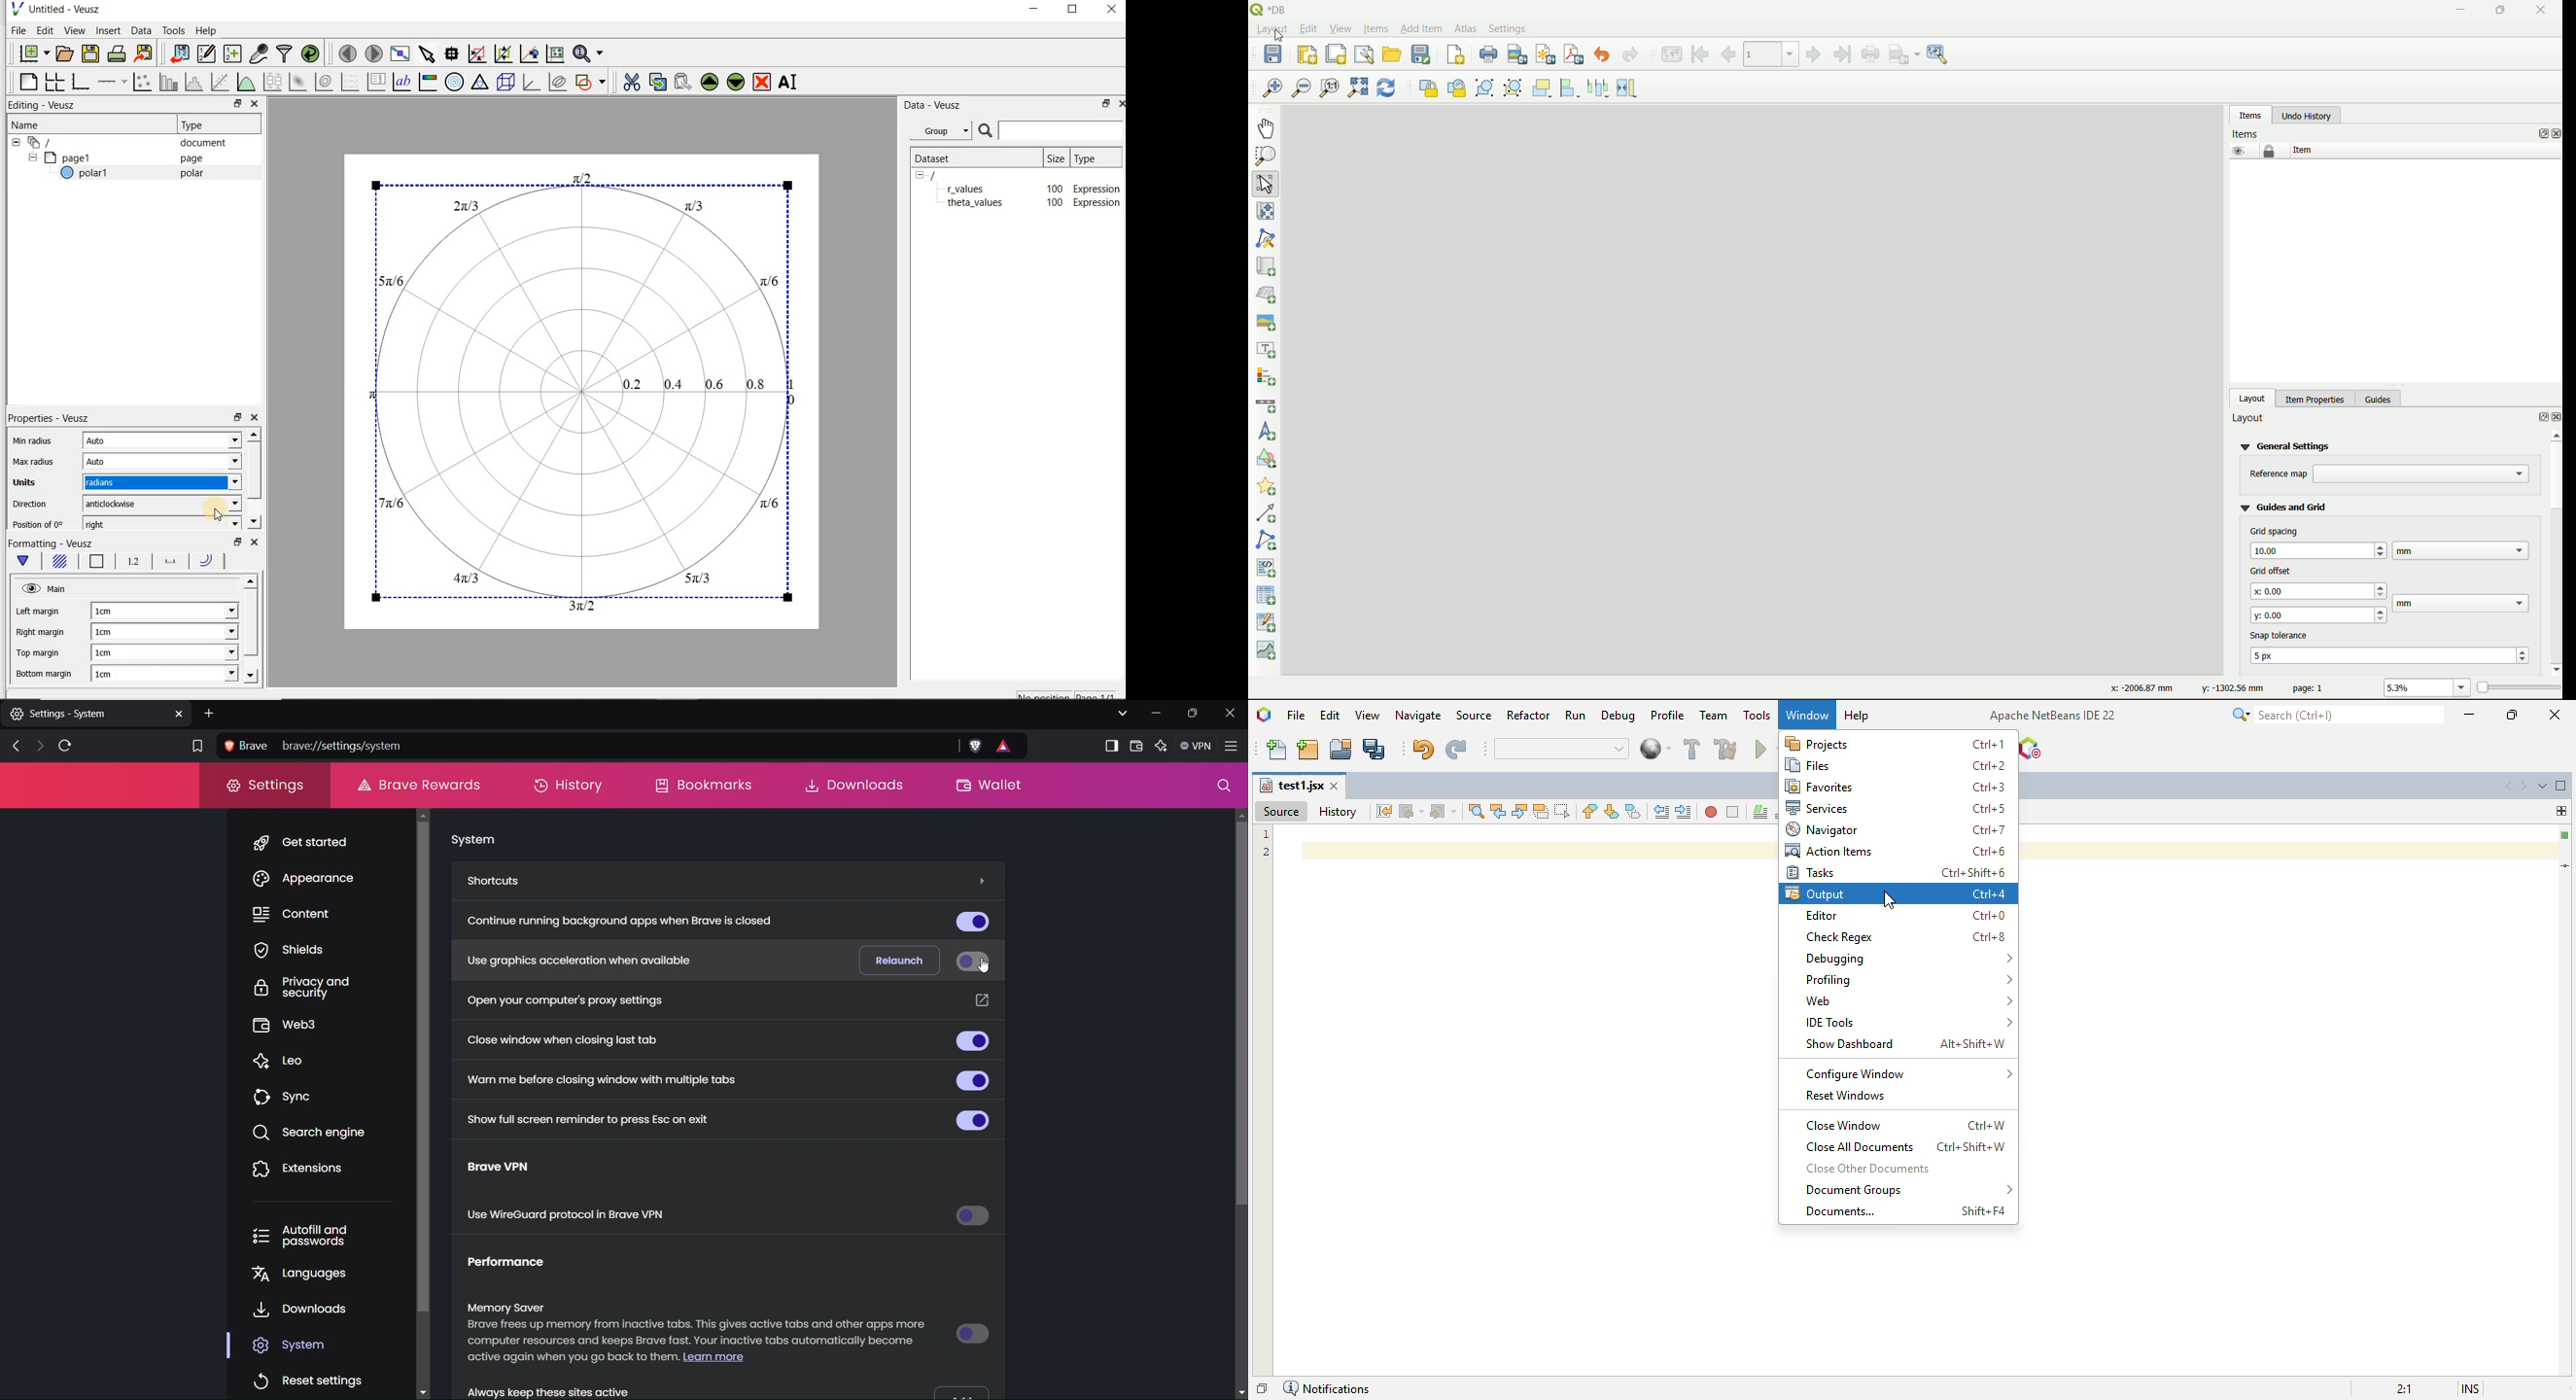  I want to click on text box, so click(2463, 603).